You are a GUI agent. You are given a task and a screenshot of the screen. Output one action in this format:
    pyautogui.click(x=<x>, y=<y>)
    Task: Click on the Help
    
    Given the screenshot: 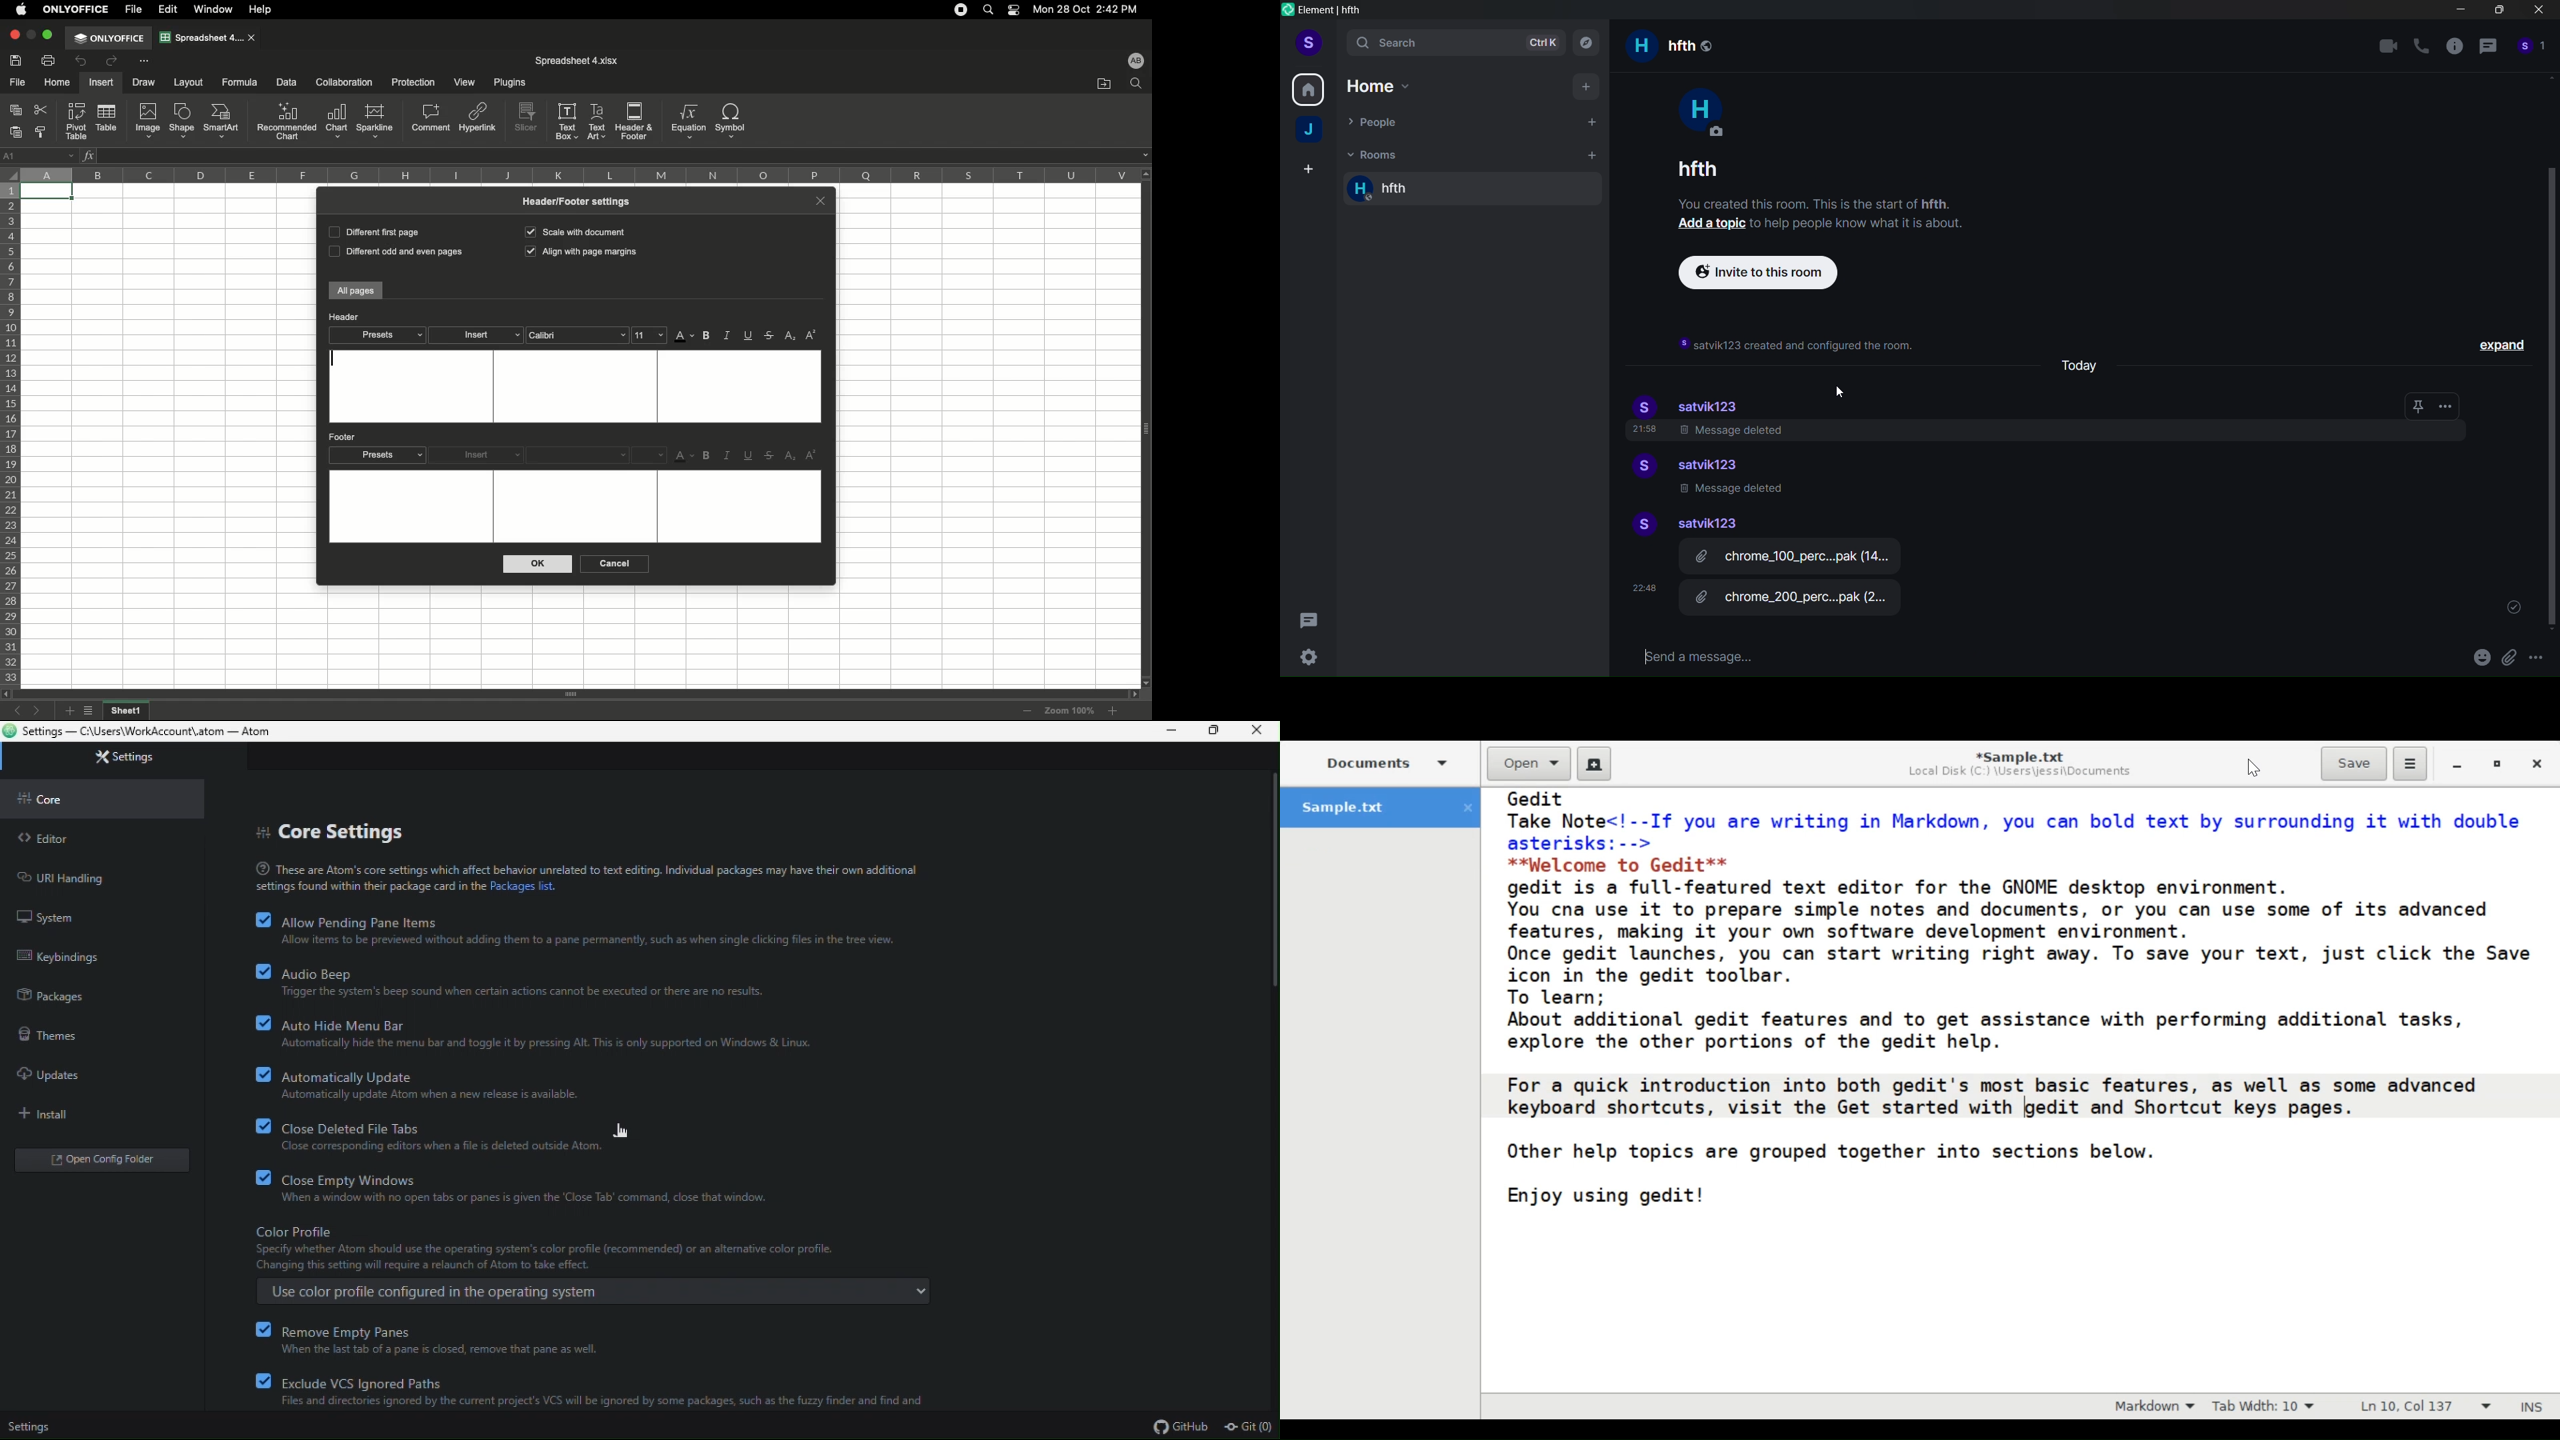 What is the action you would take?
    pyautogui.click(x=263, y=10)
    